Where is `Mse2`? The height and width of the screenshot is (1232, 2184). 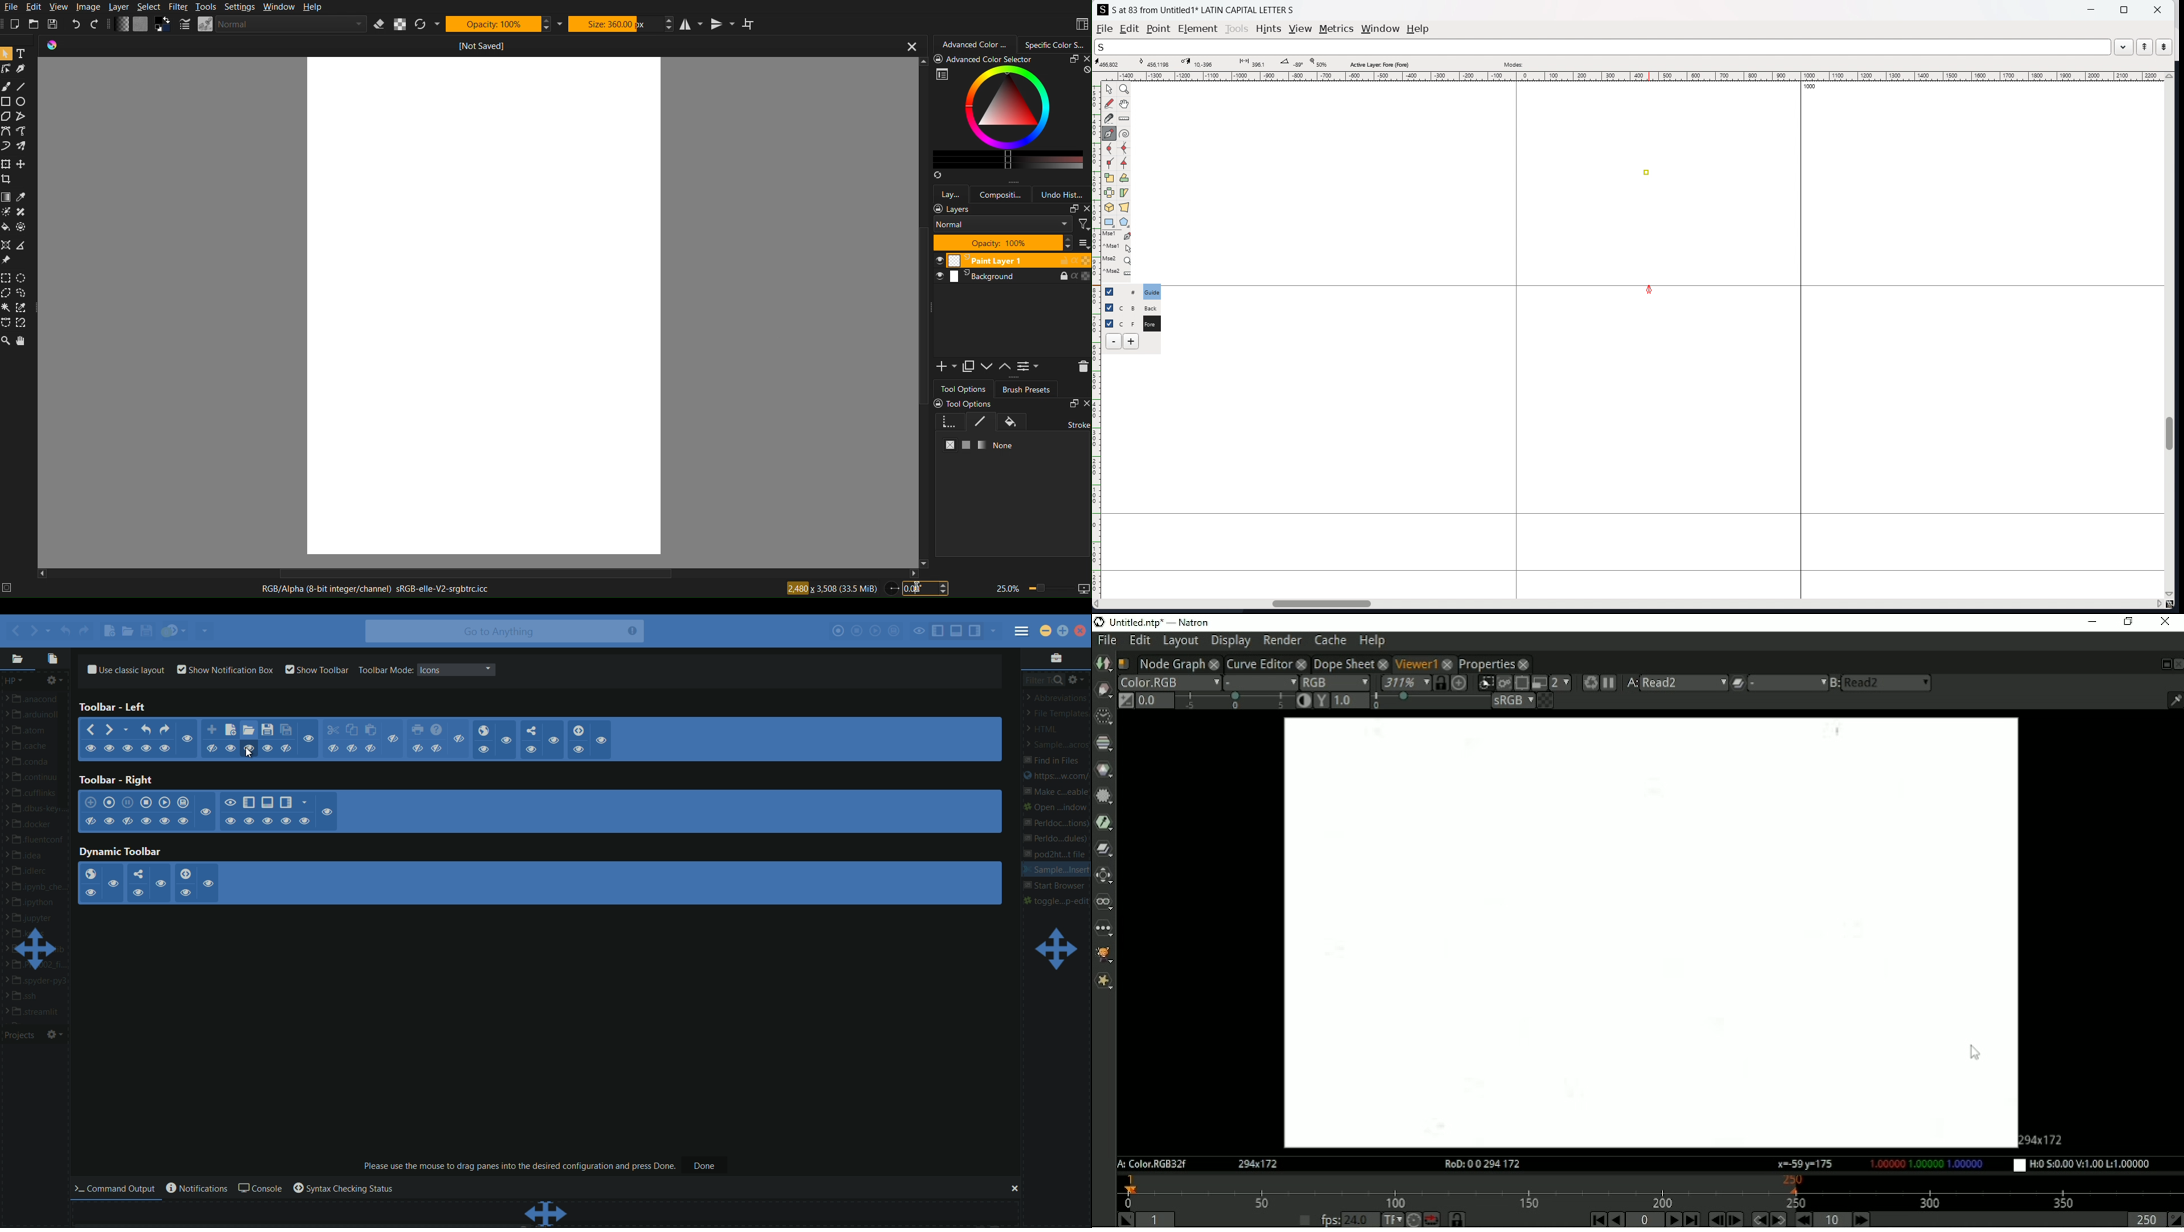 Mse2 is located at coordinates (1118, 260).